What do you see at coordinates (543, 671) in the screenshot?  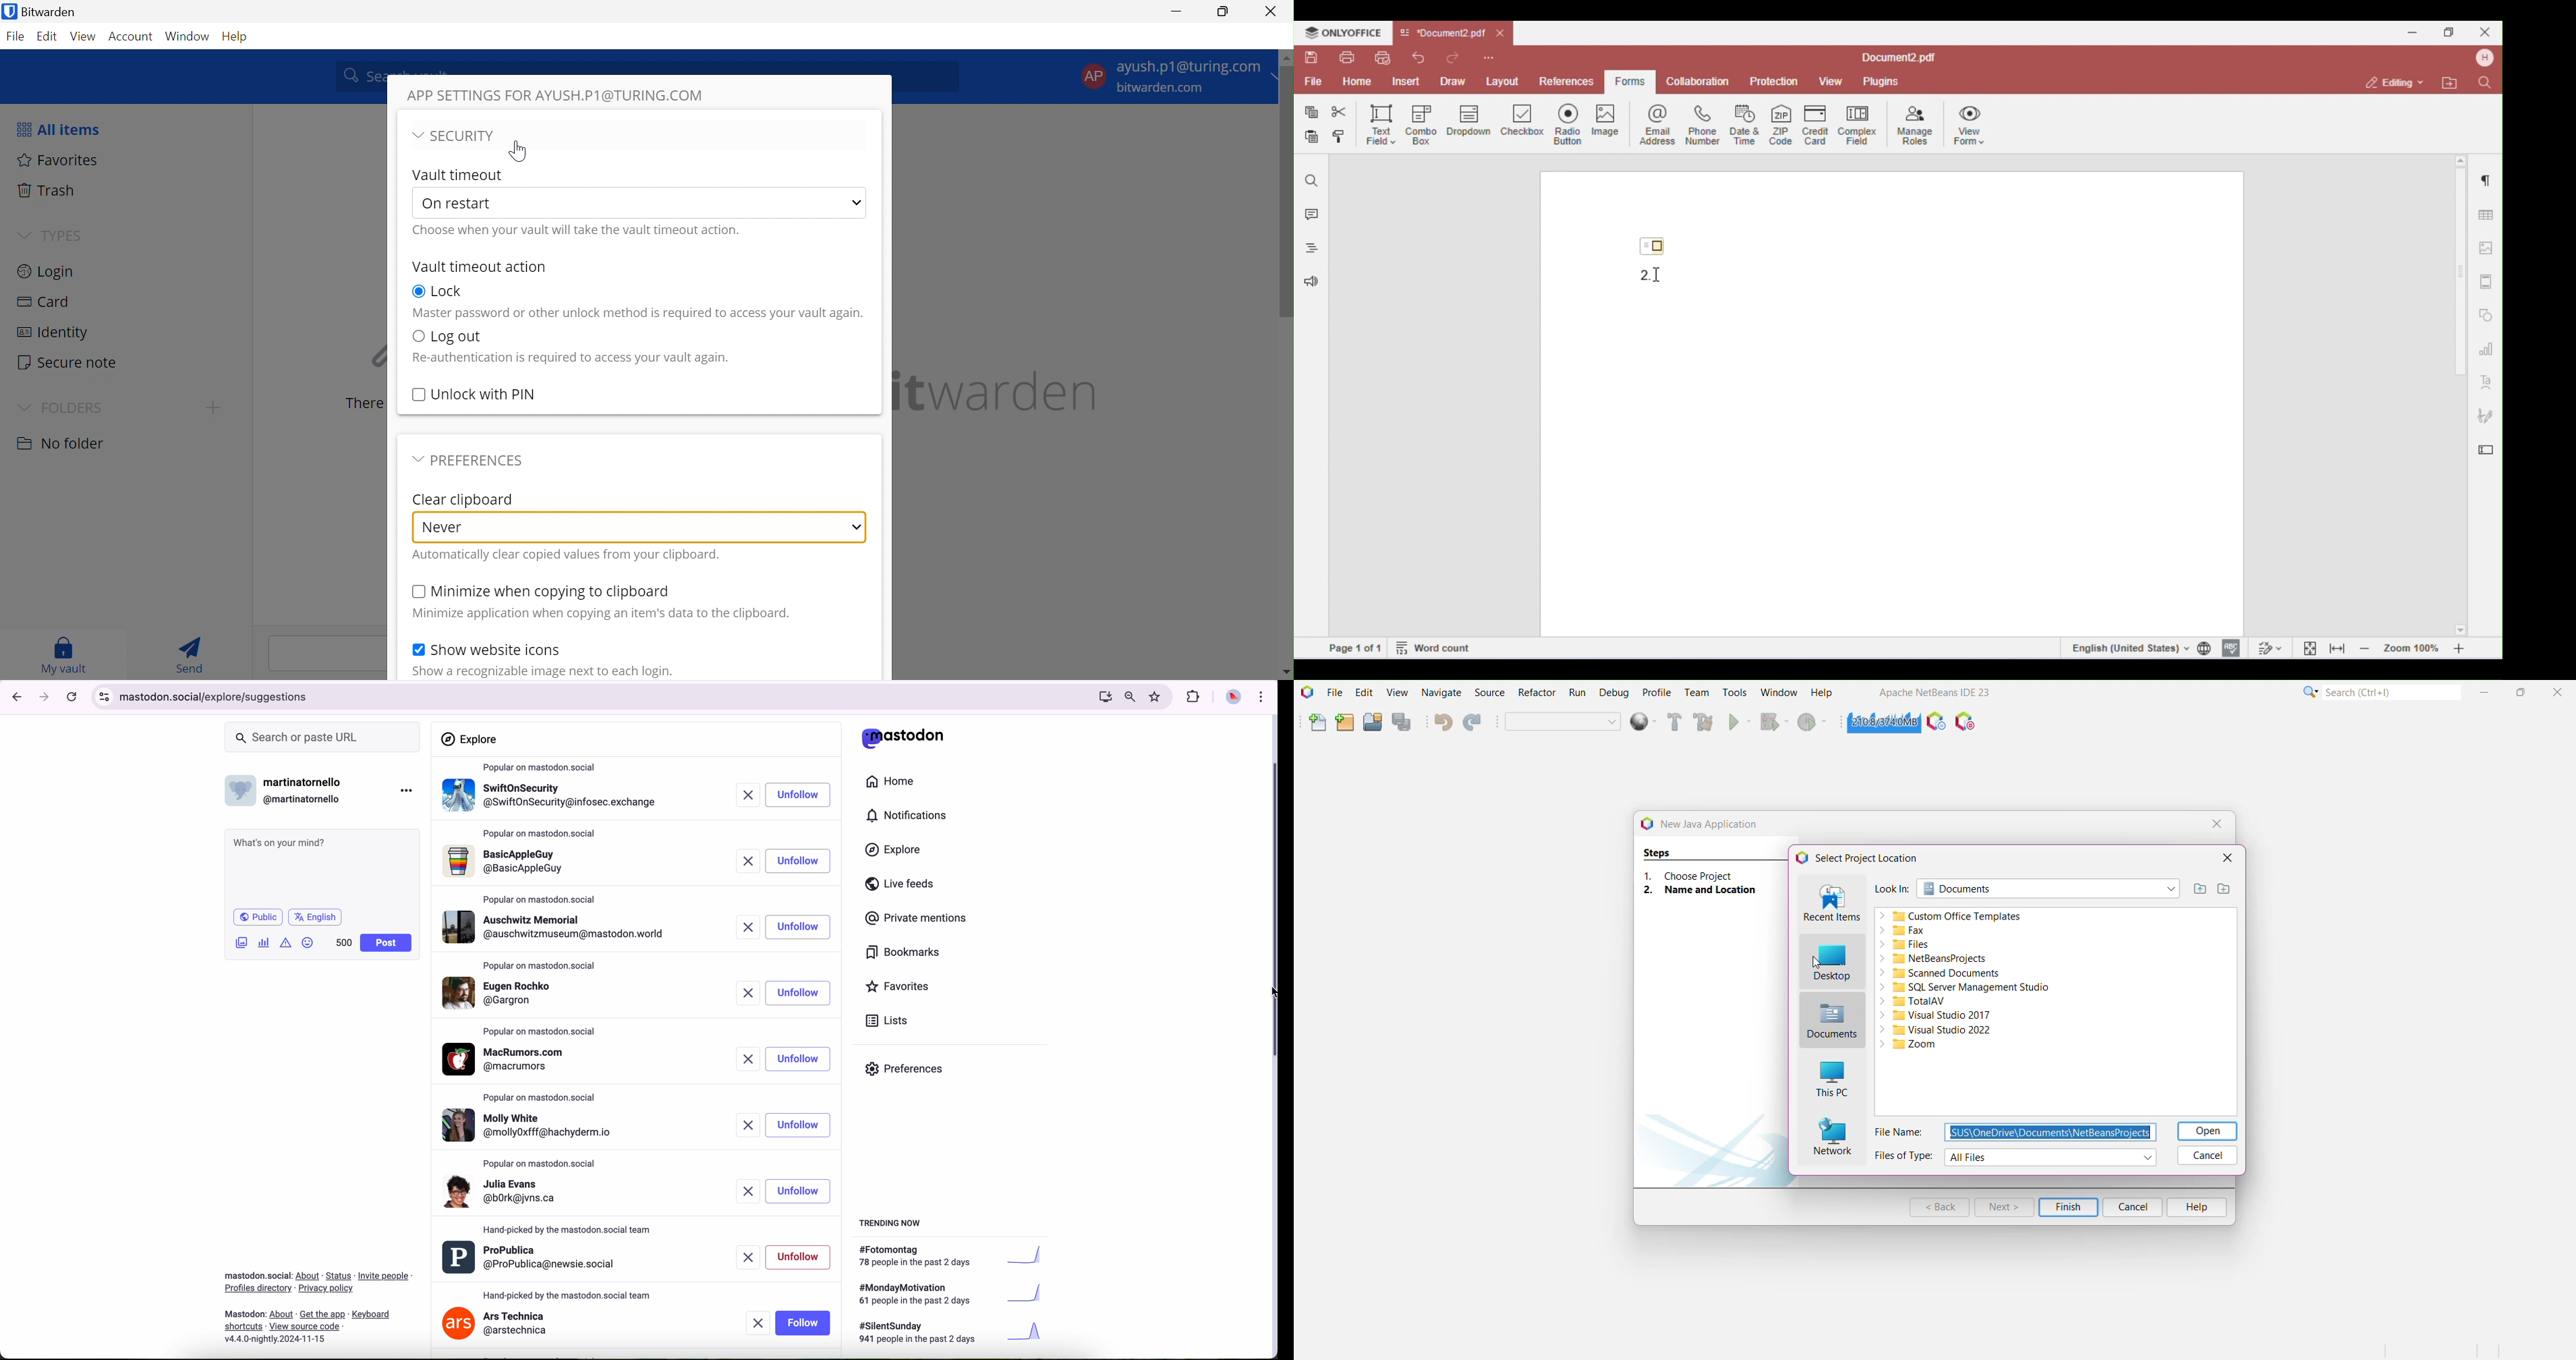 I see `Show a recognizable image next to each login.` at bounding box center [543, 671].